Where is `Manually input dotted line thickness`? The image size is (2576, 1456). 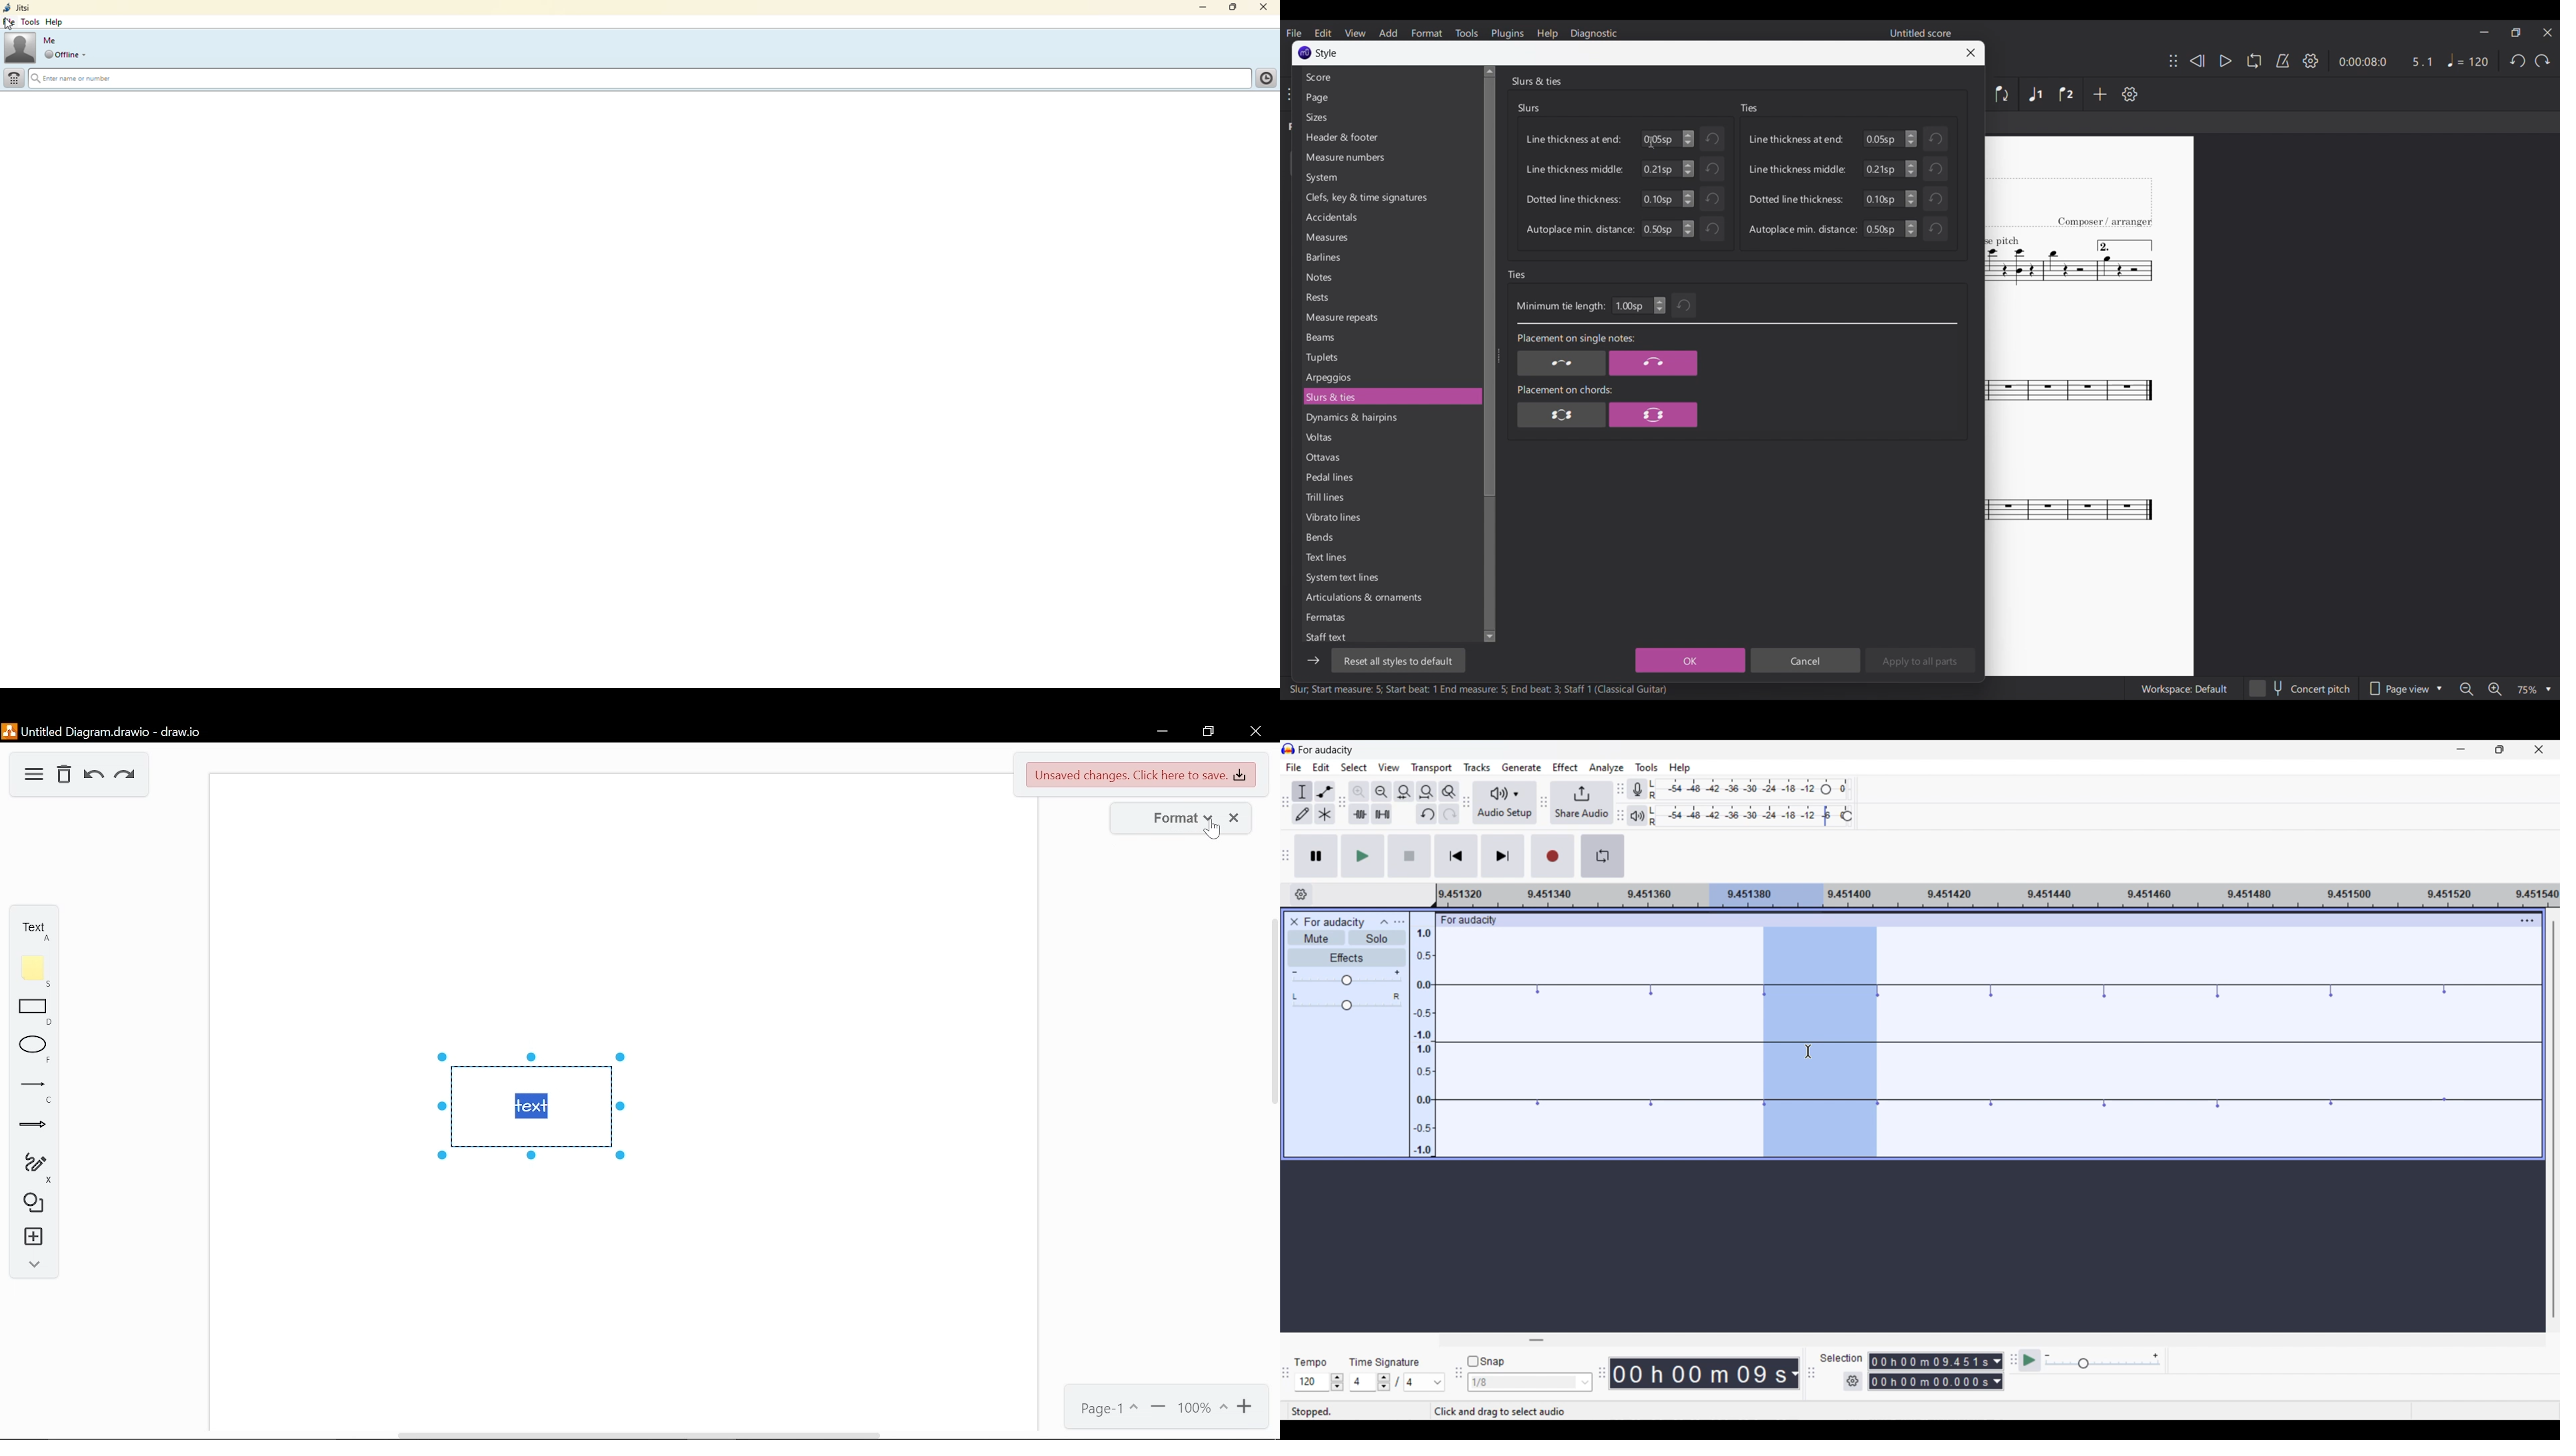
Manually input dotted line thickness is located at coordinates (1659, 199).